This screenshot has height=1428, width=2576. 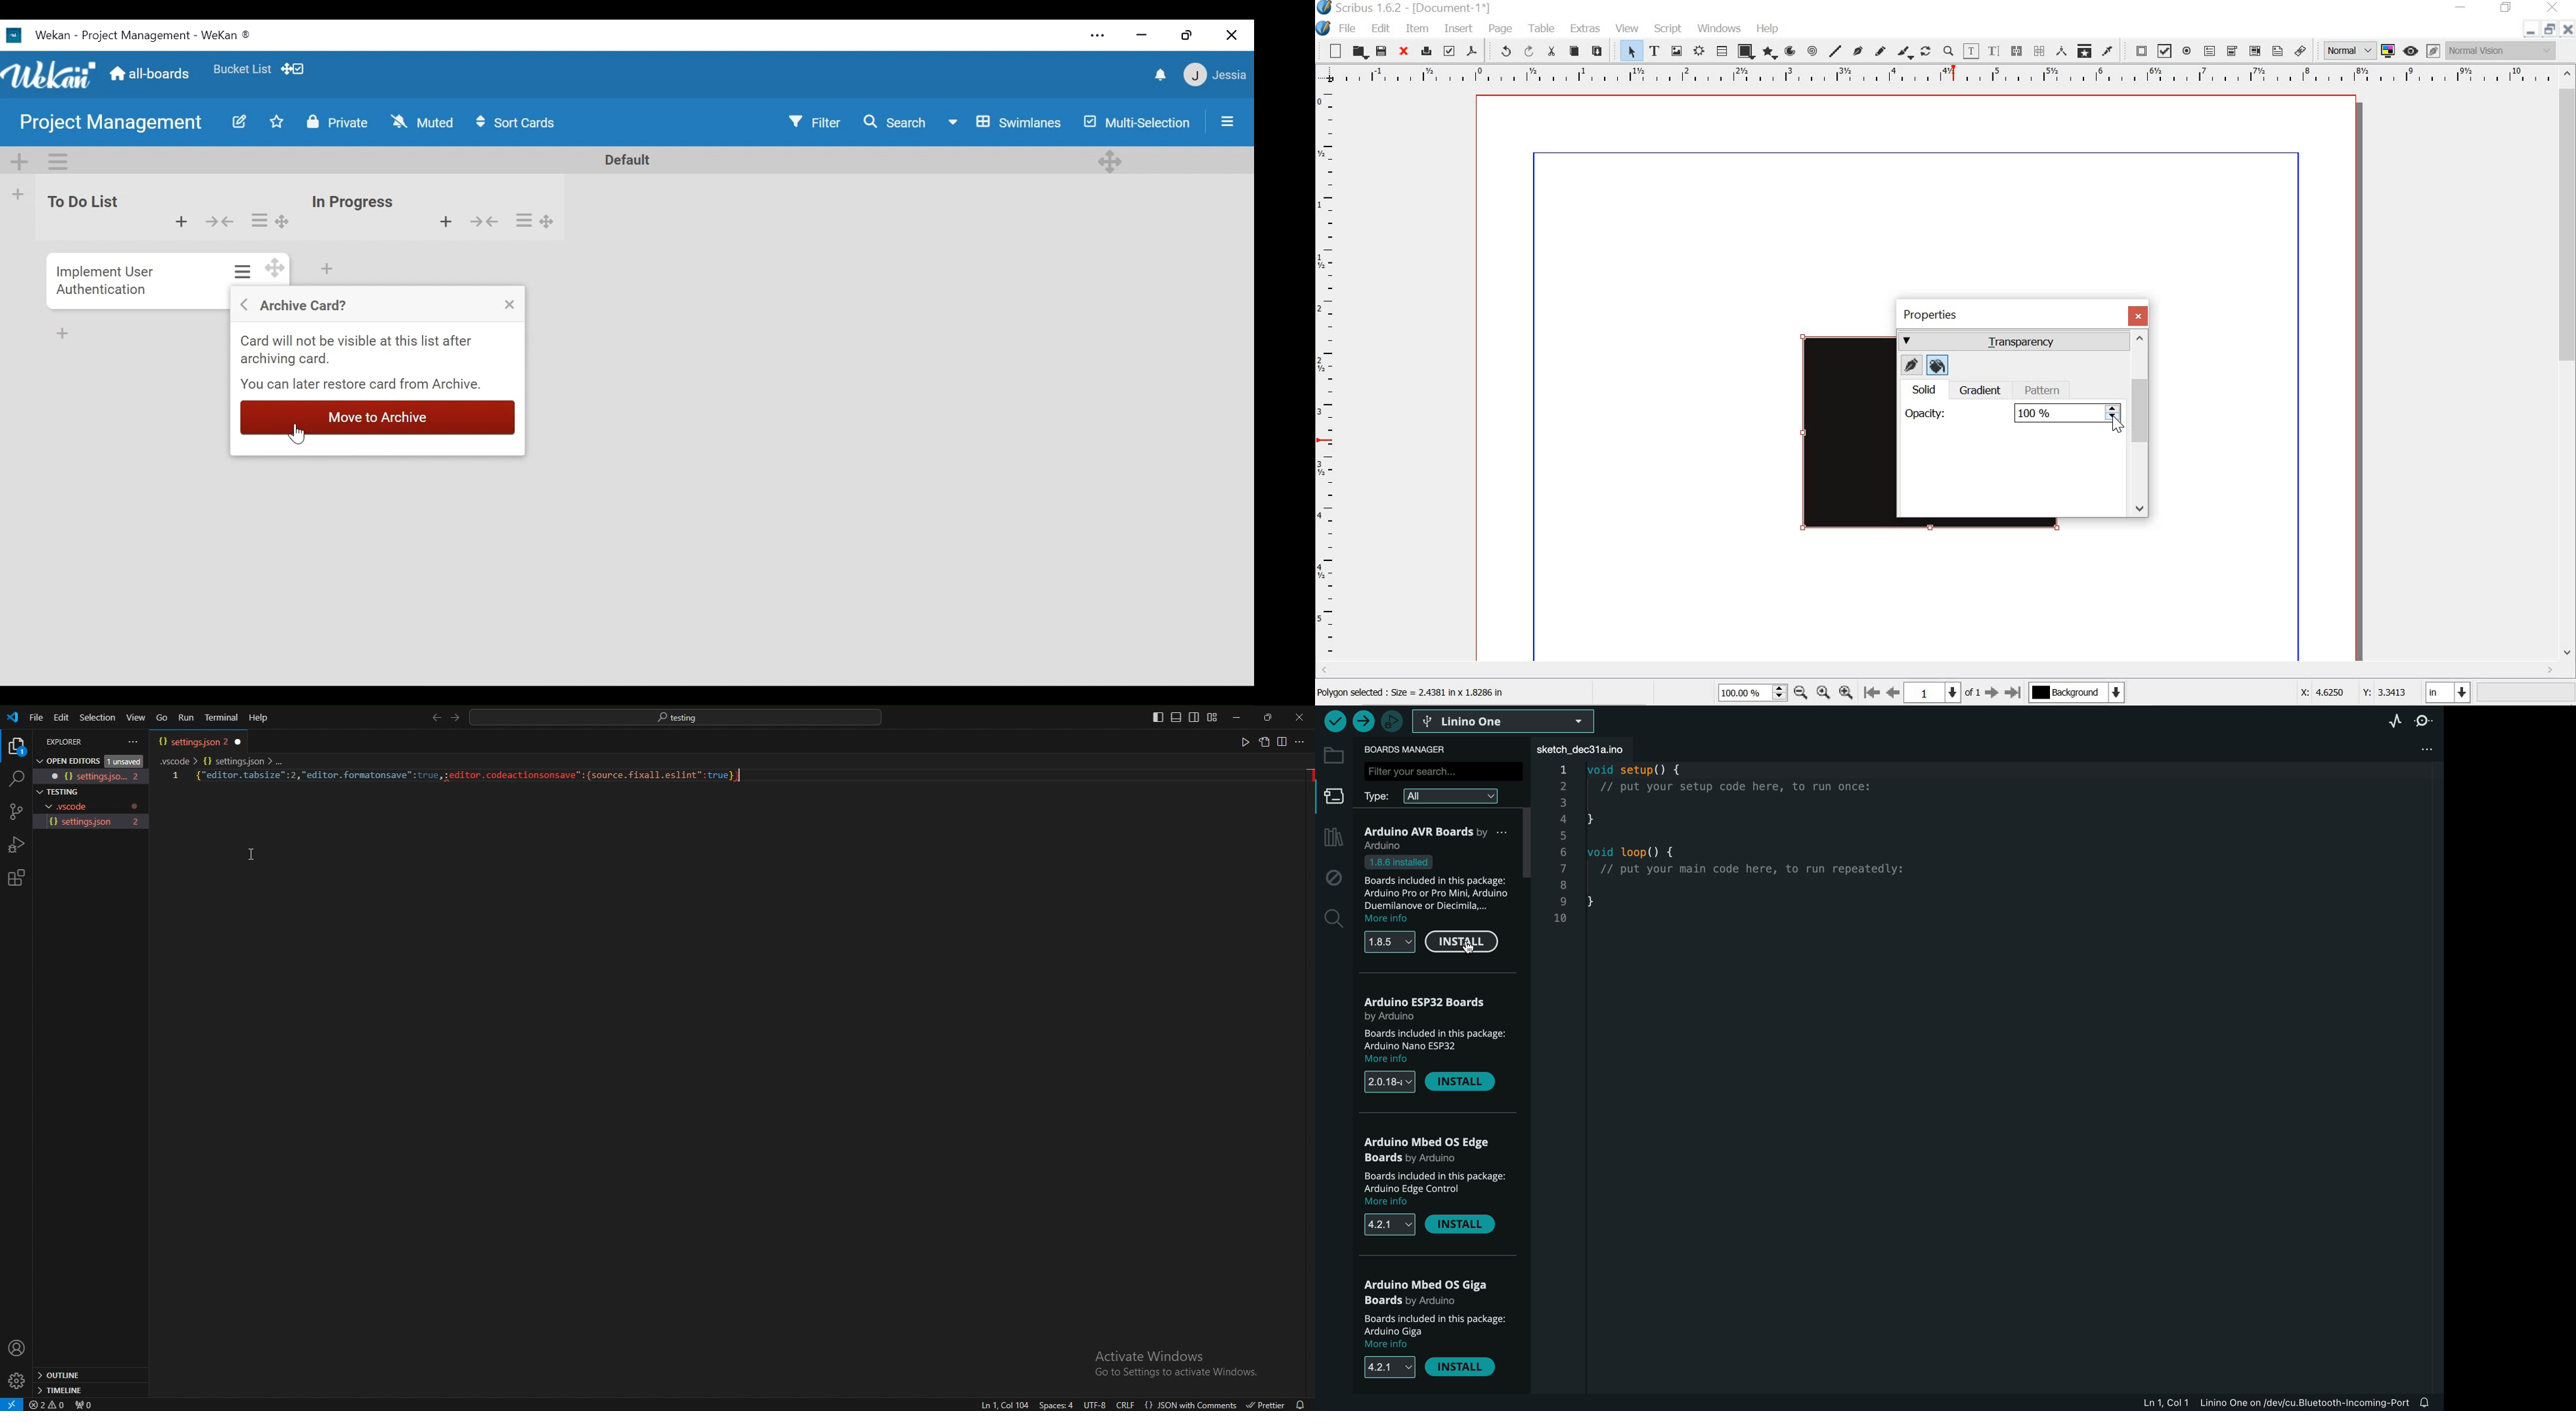 What do you see at coordinates (1334, 721) in the screenshot?
I see `verify` at bounding box center [1334, 721].